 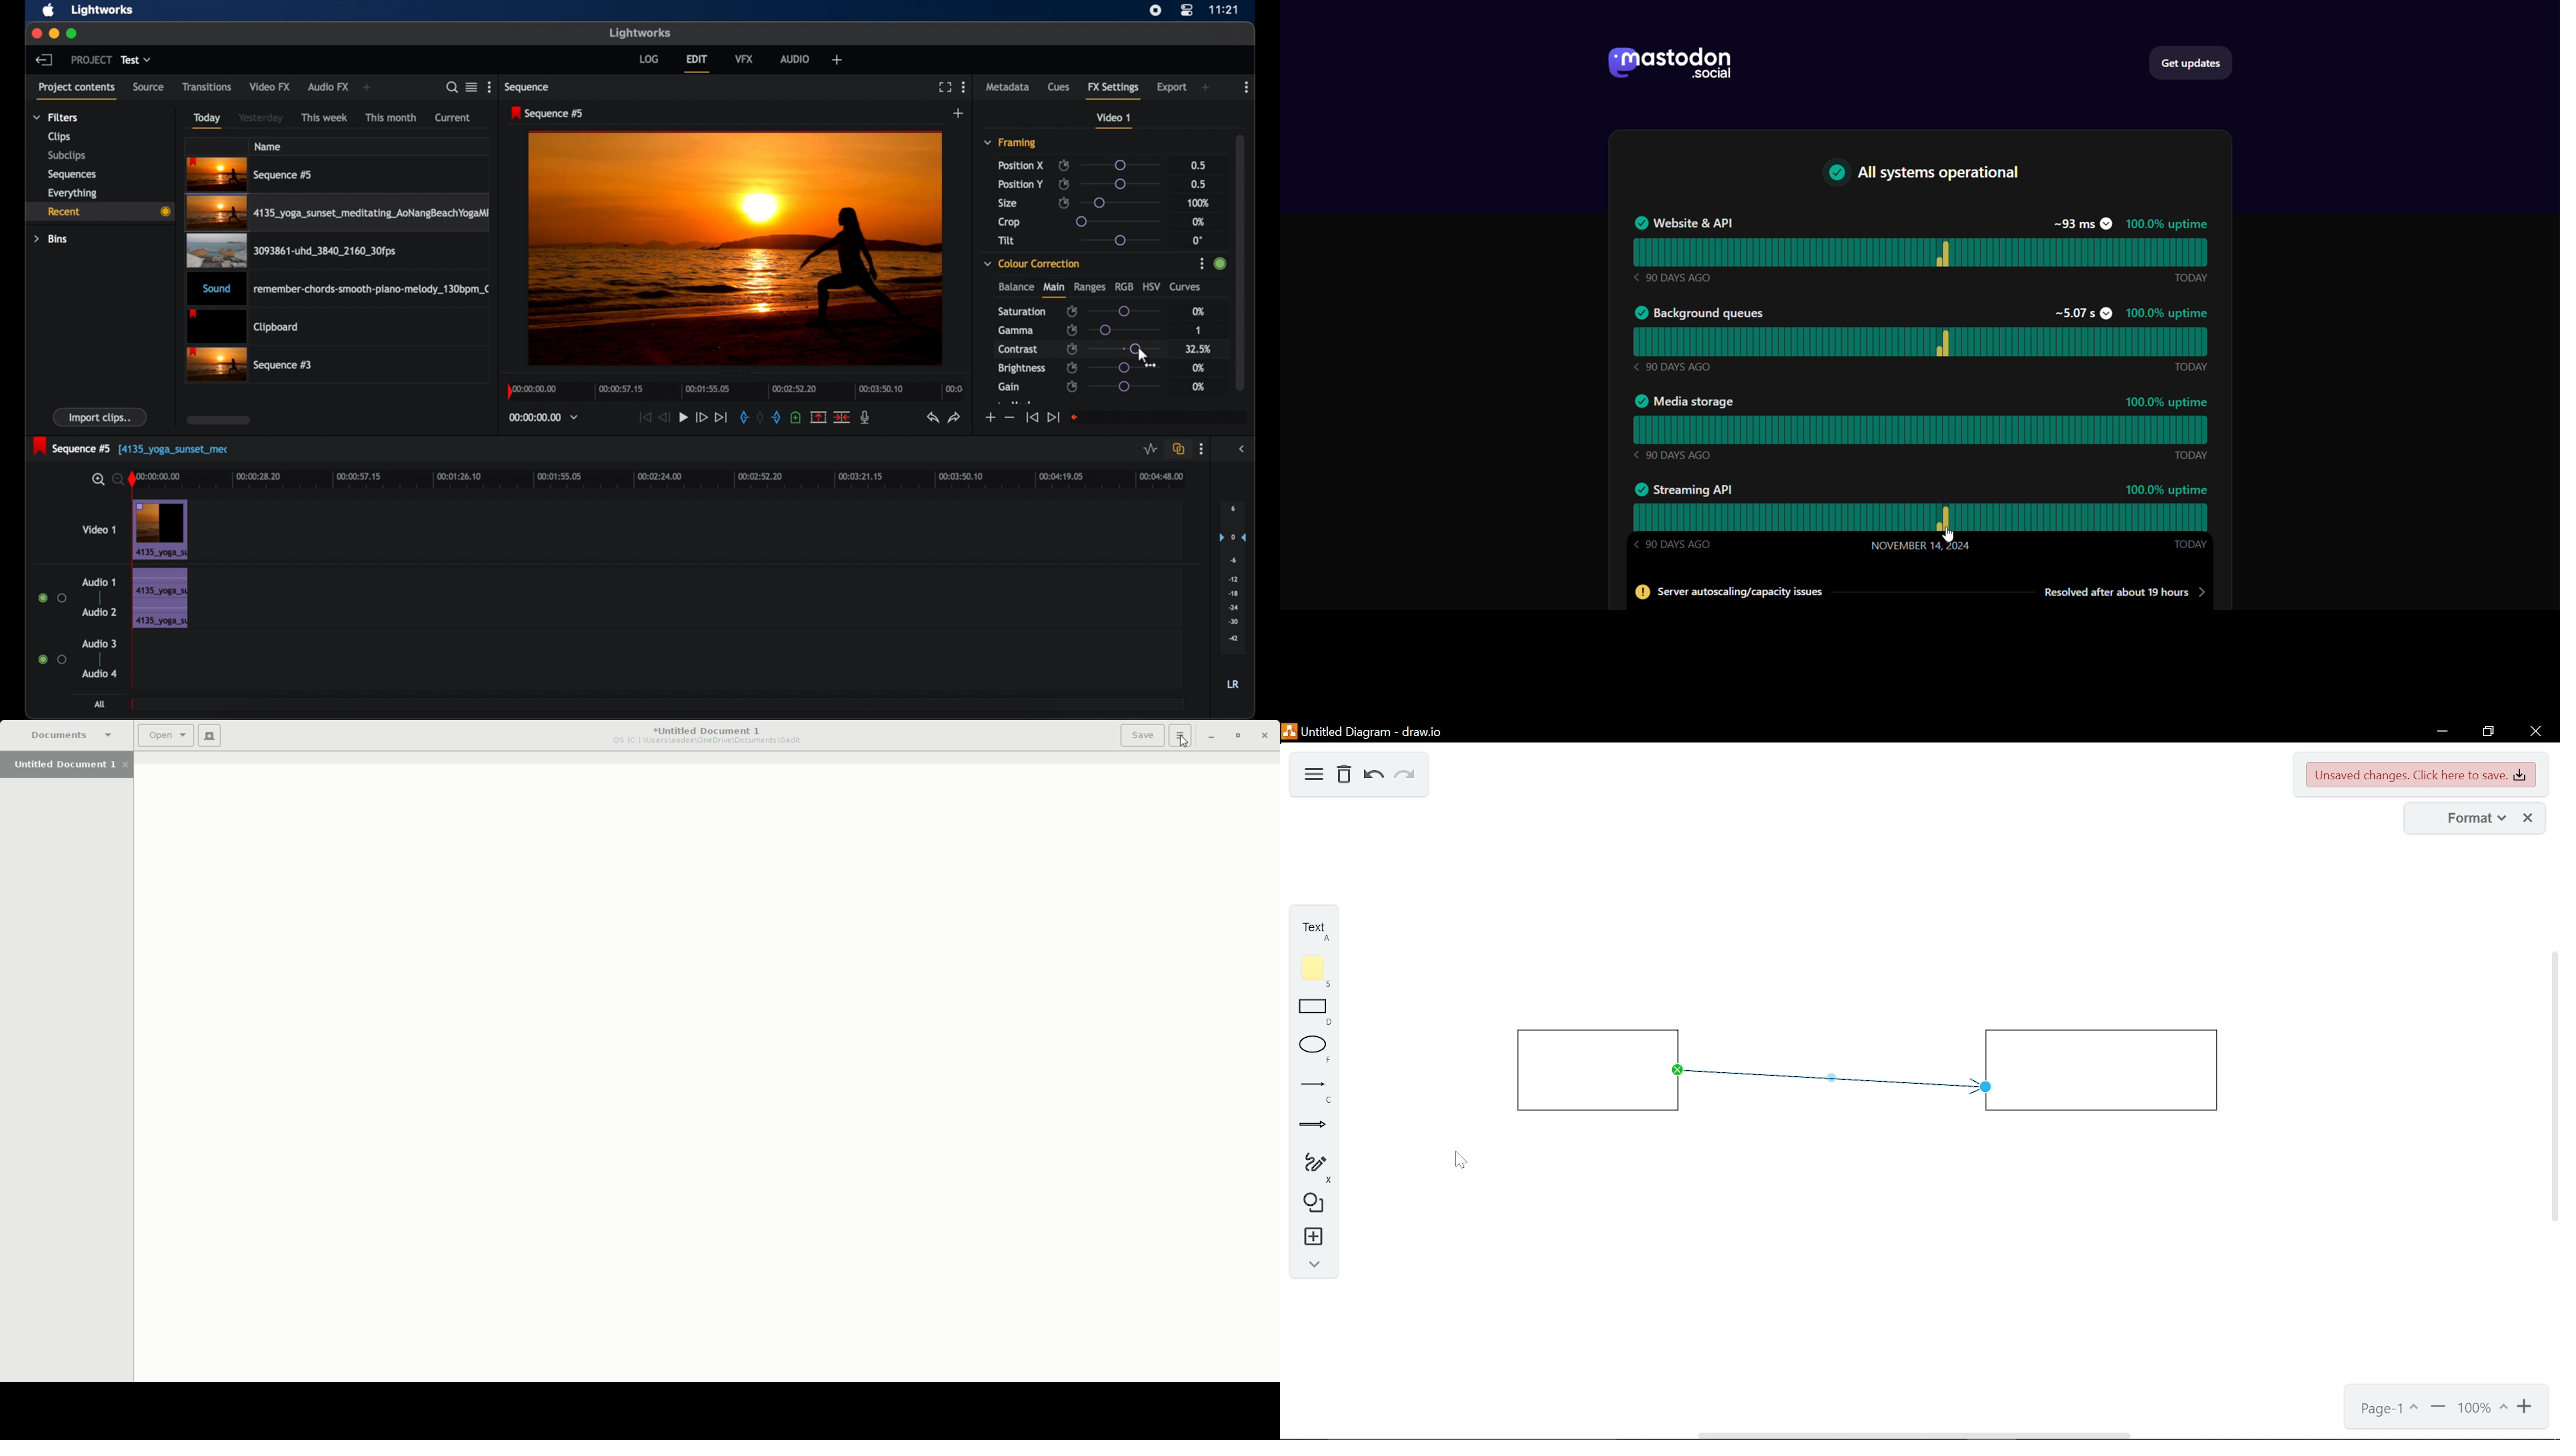 I want to click on log, so click(x=648, y=58).